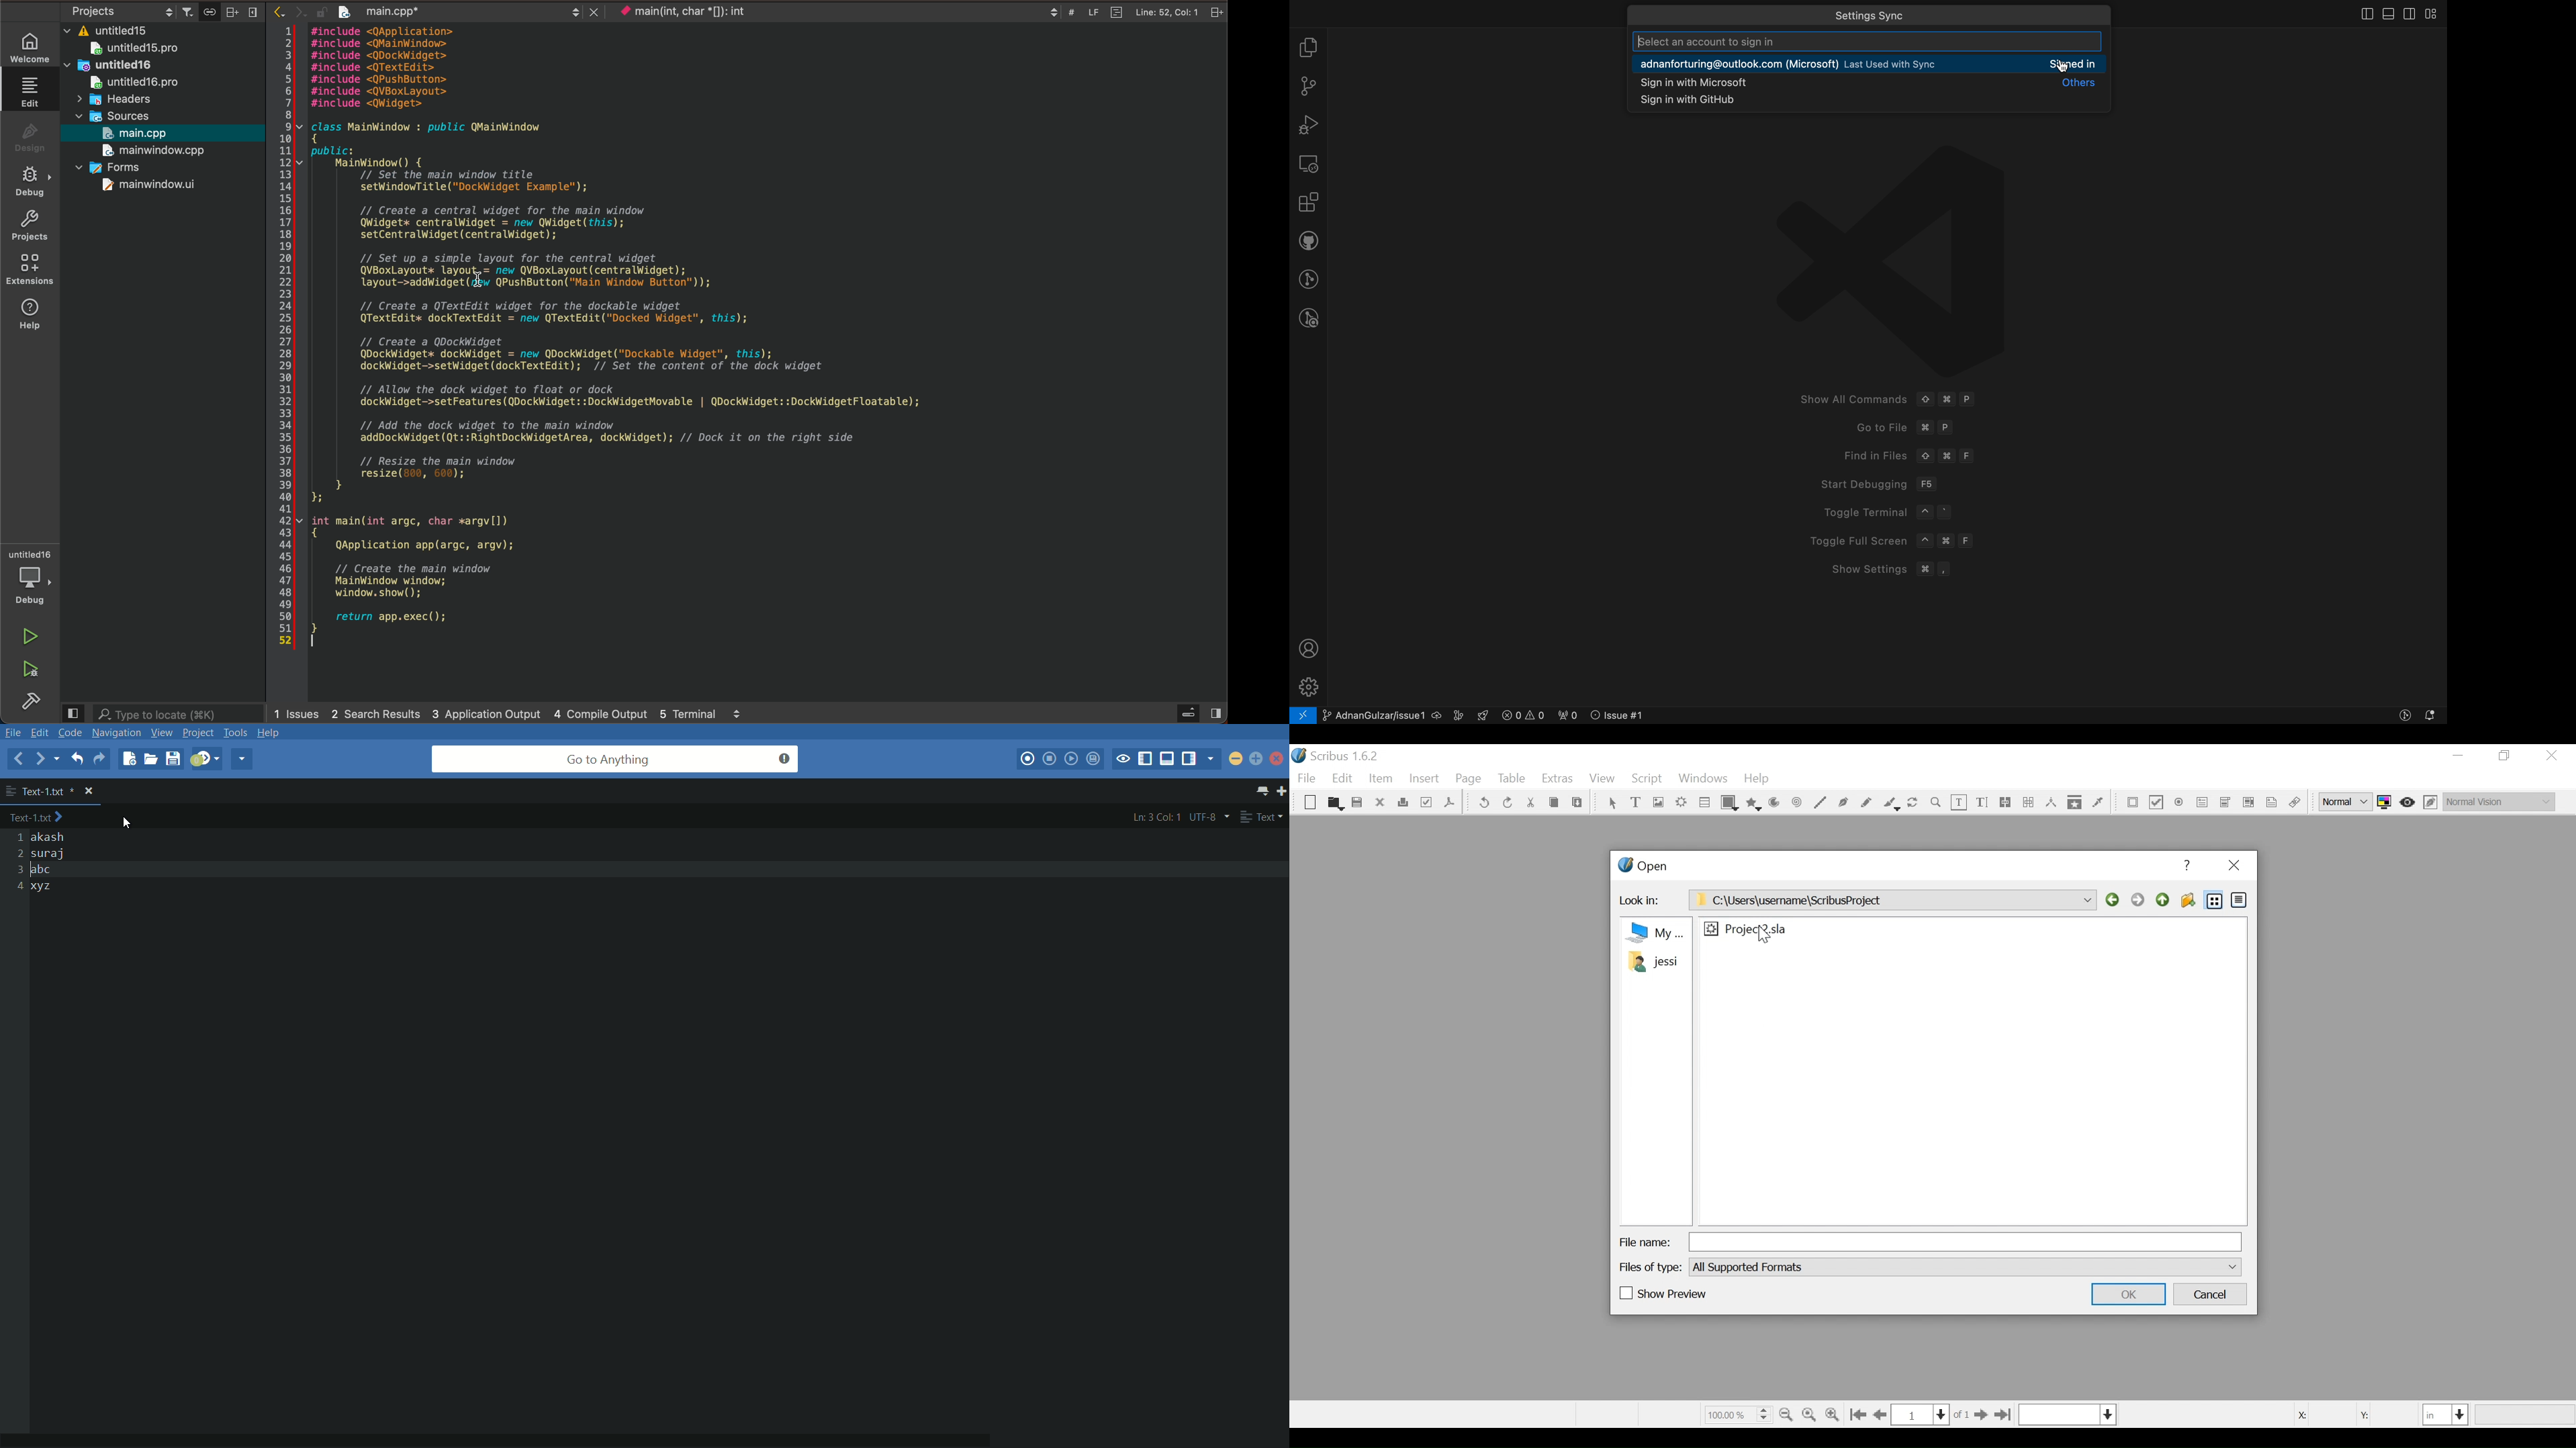  I want to click on navigation, so click(116, 732).